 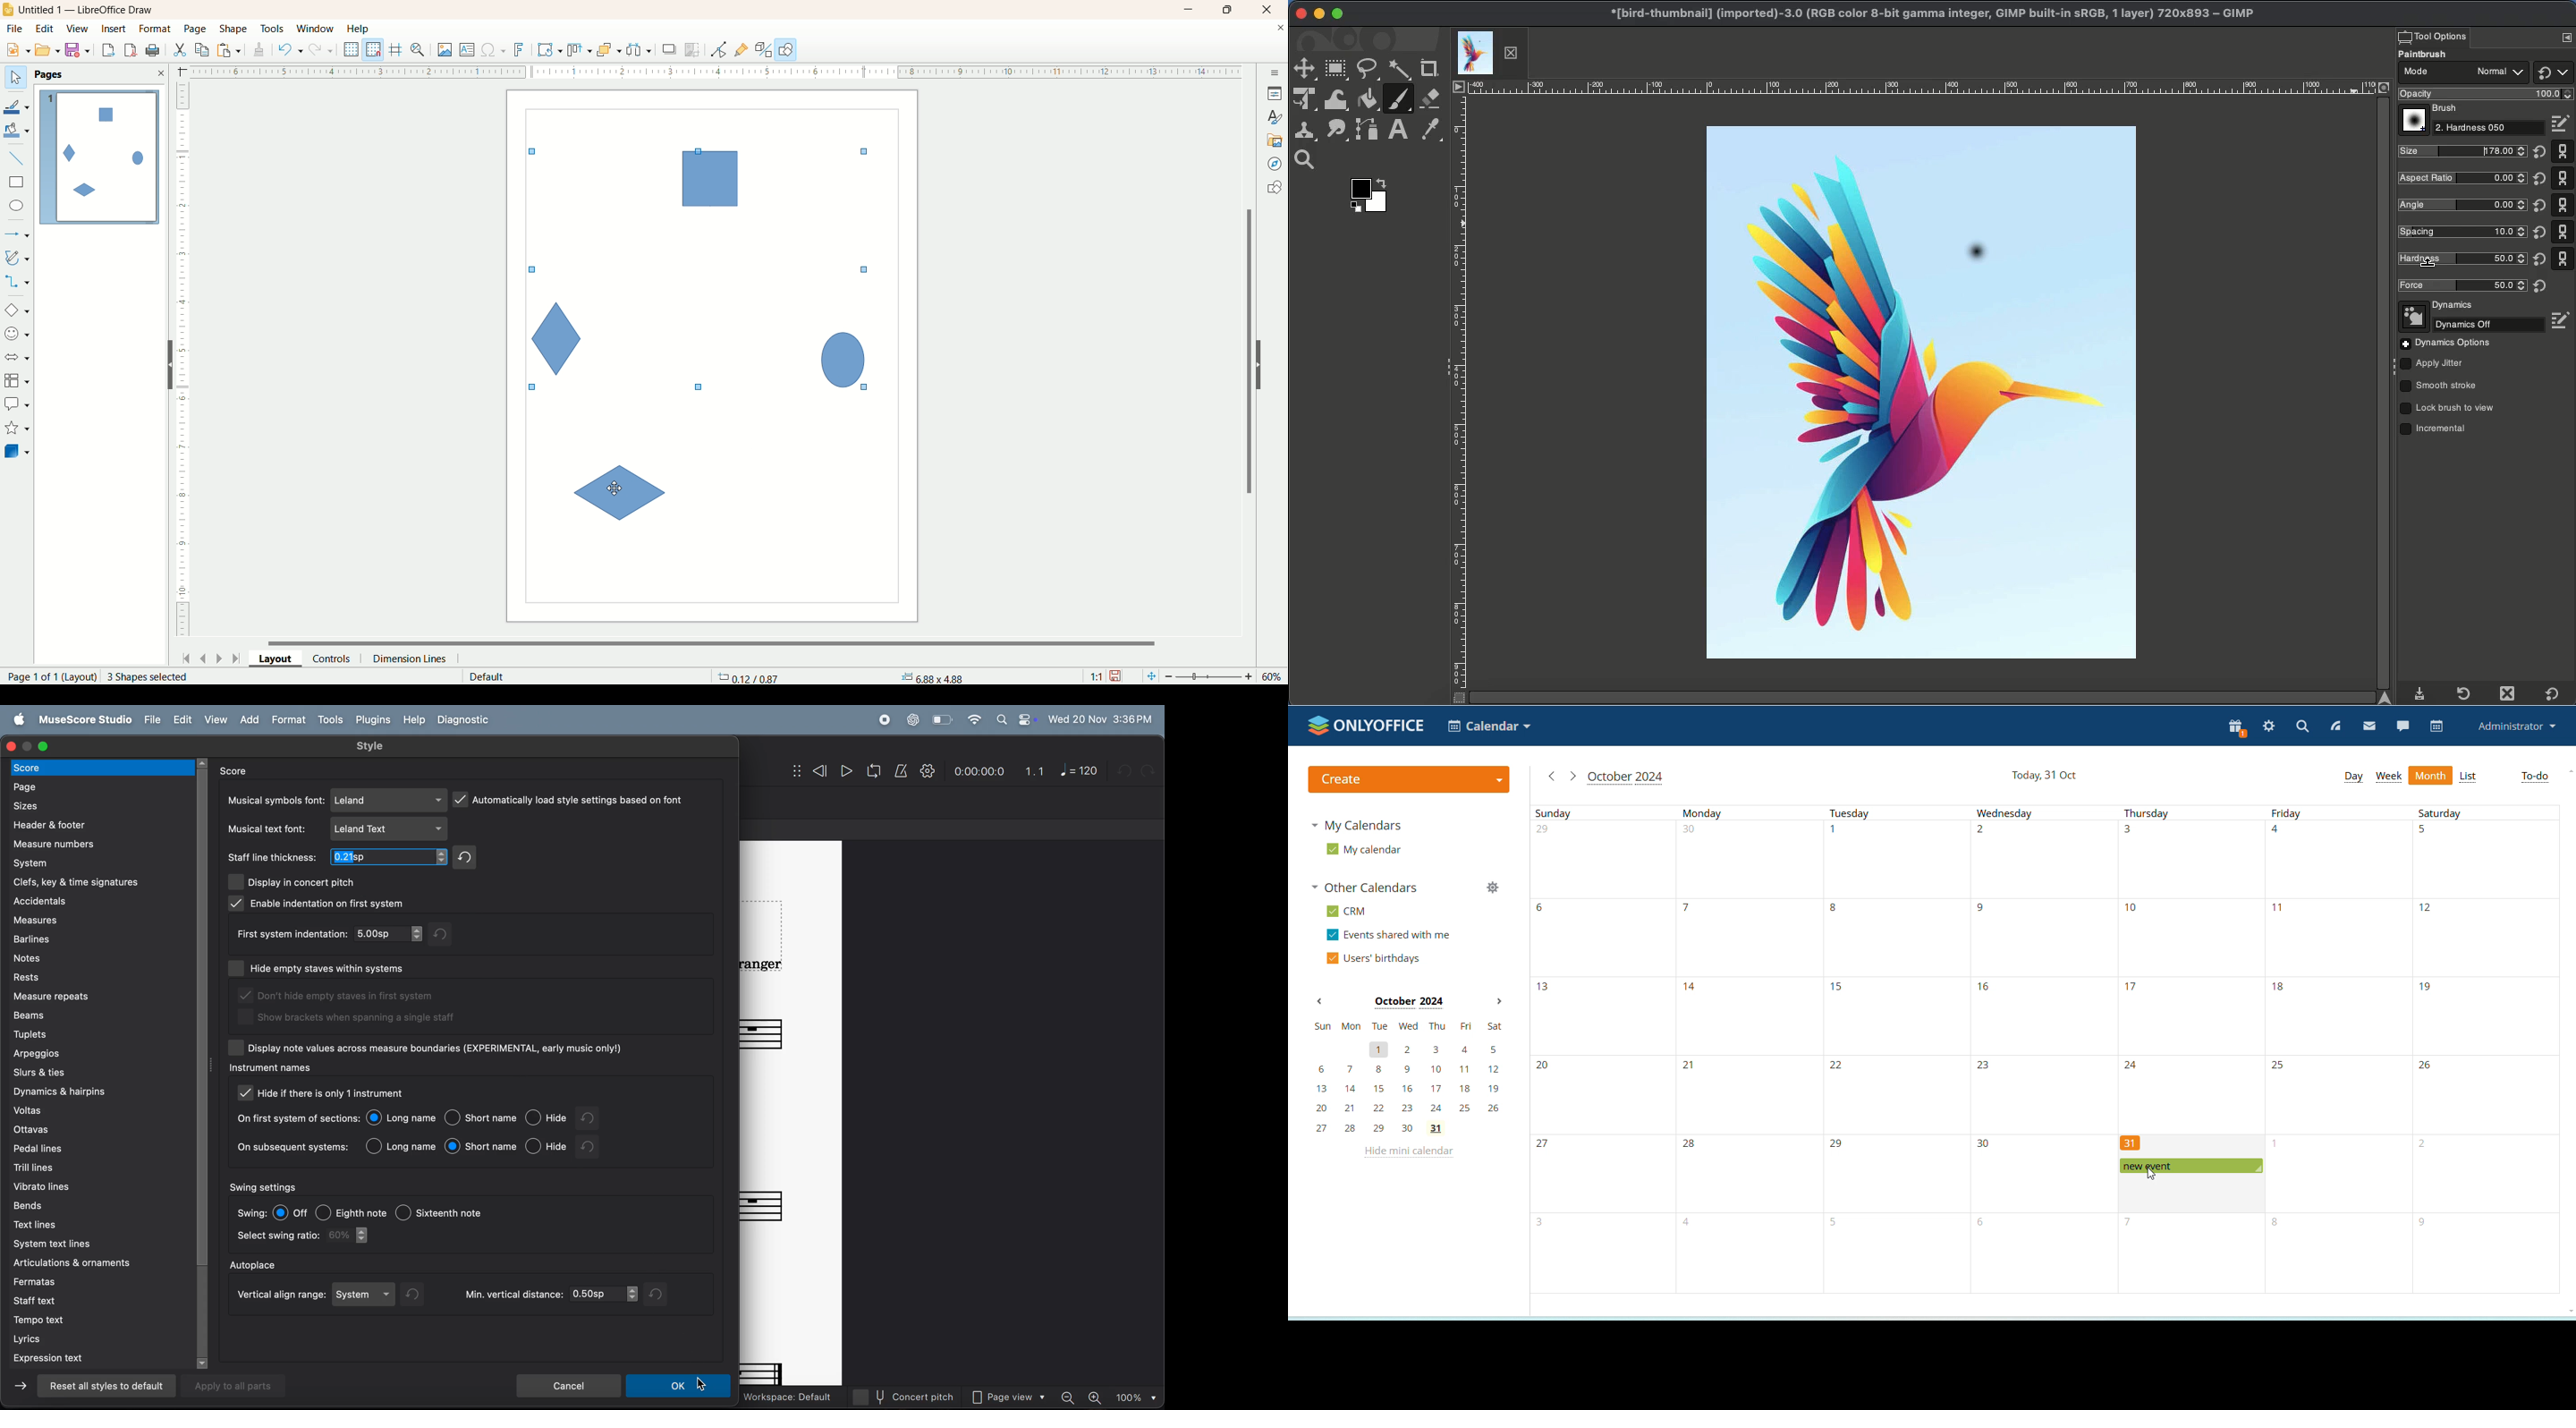 What do you see at coordinates (217, 720) in the screenshot?
I see `view` at bounding box center [217, 720].